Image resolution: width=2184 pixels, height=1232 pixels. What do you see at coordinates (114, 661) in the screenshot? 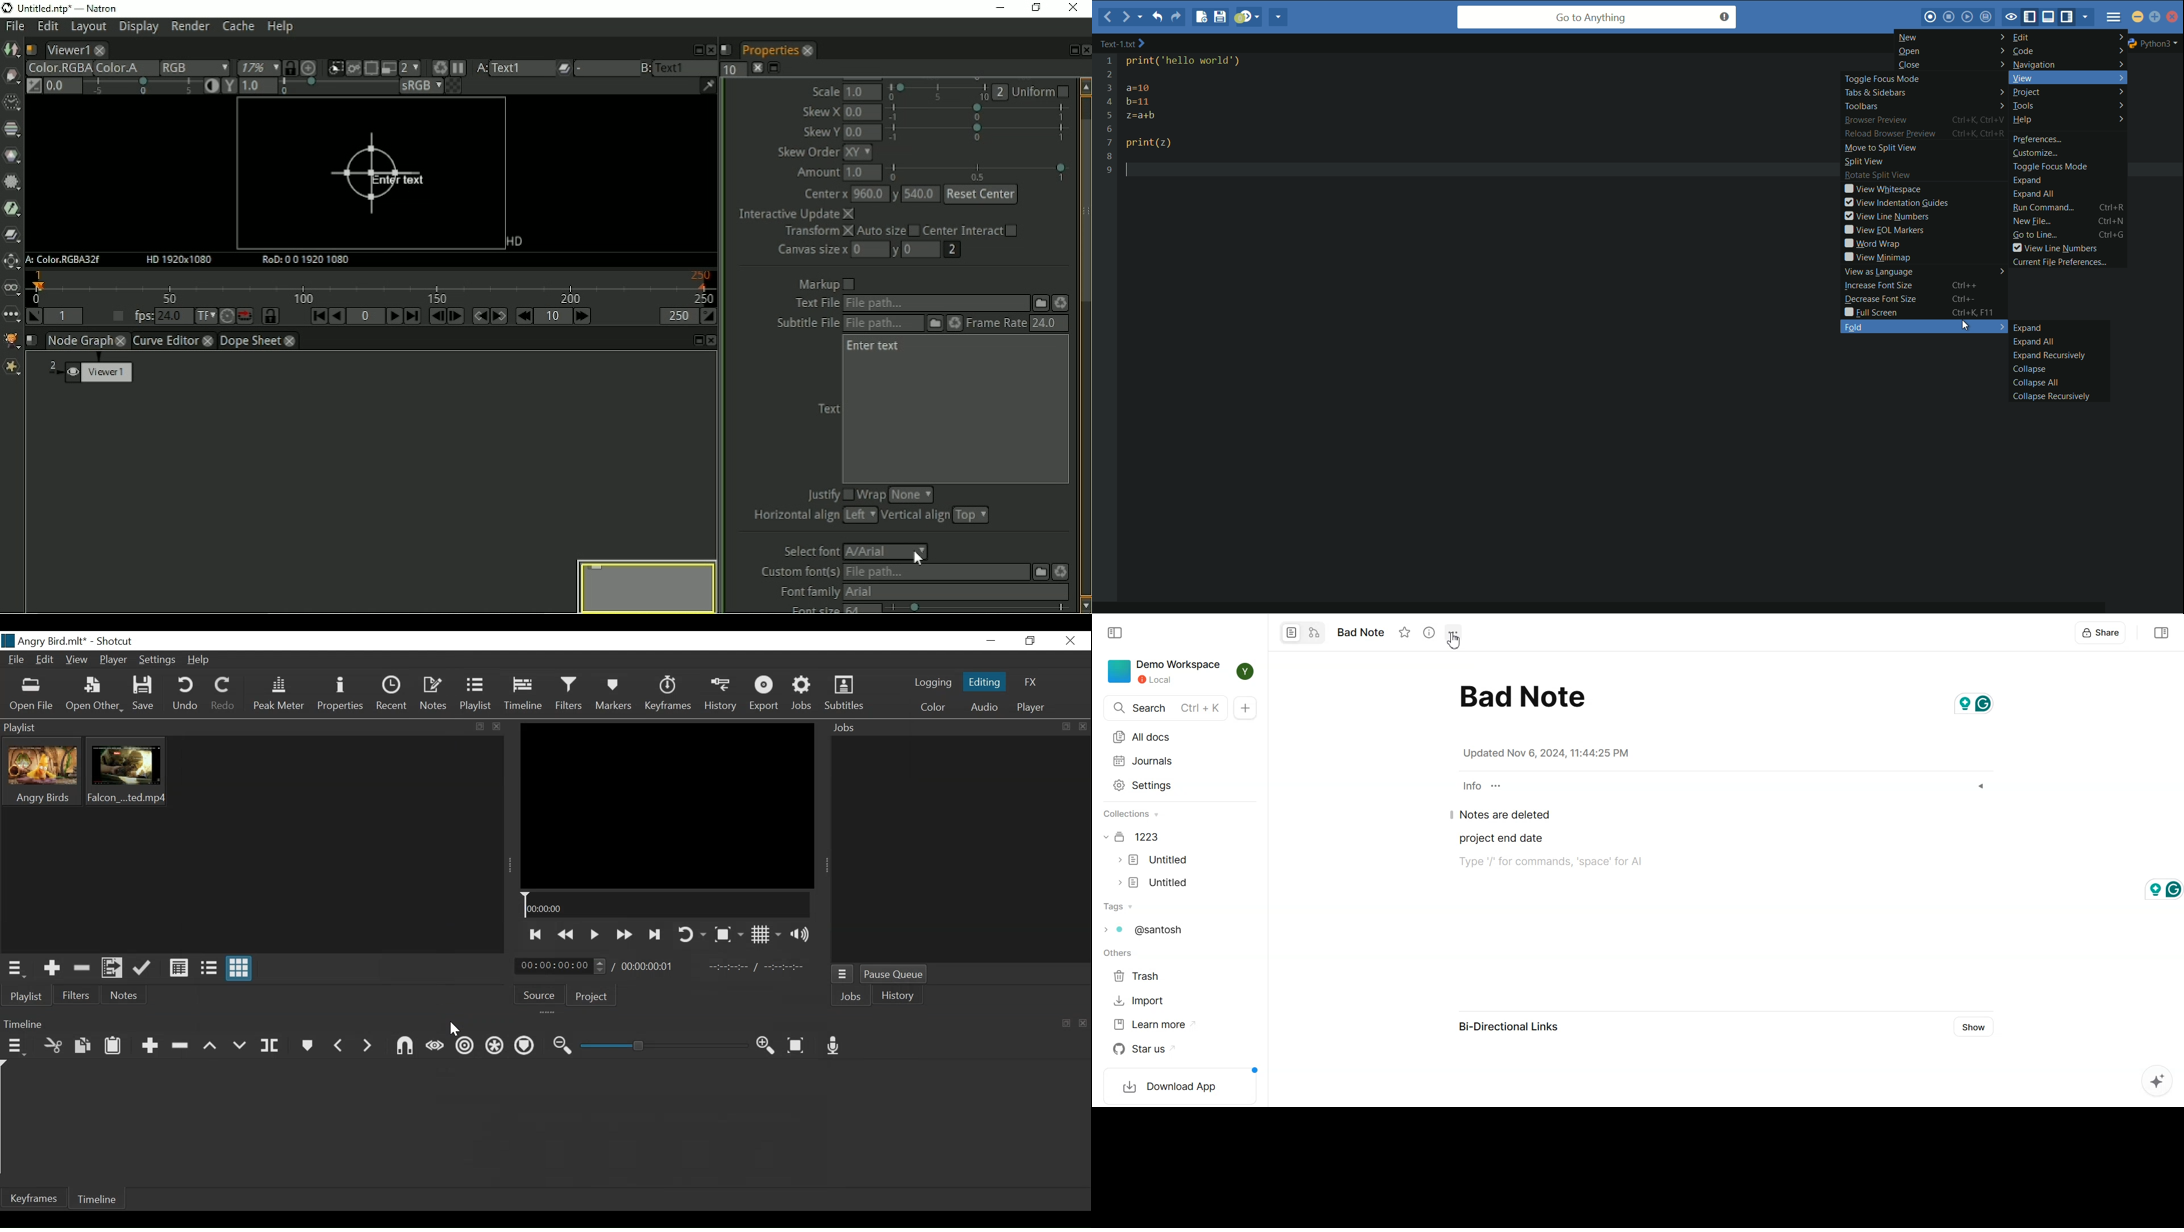
I see `Player` at bounding box center [114, 661].